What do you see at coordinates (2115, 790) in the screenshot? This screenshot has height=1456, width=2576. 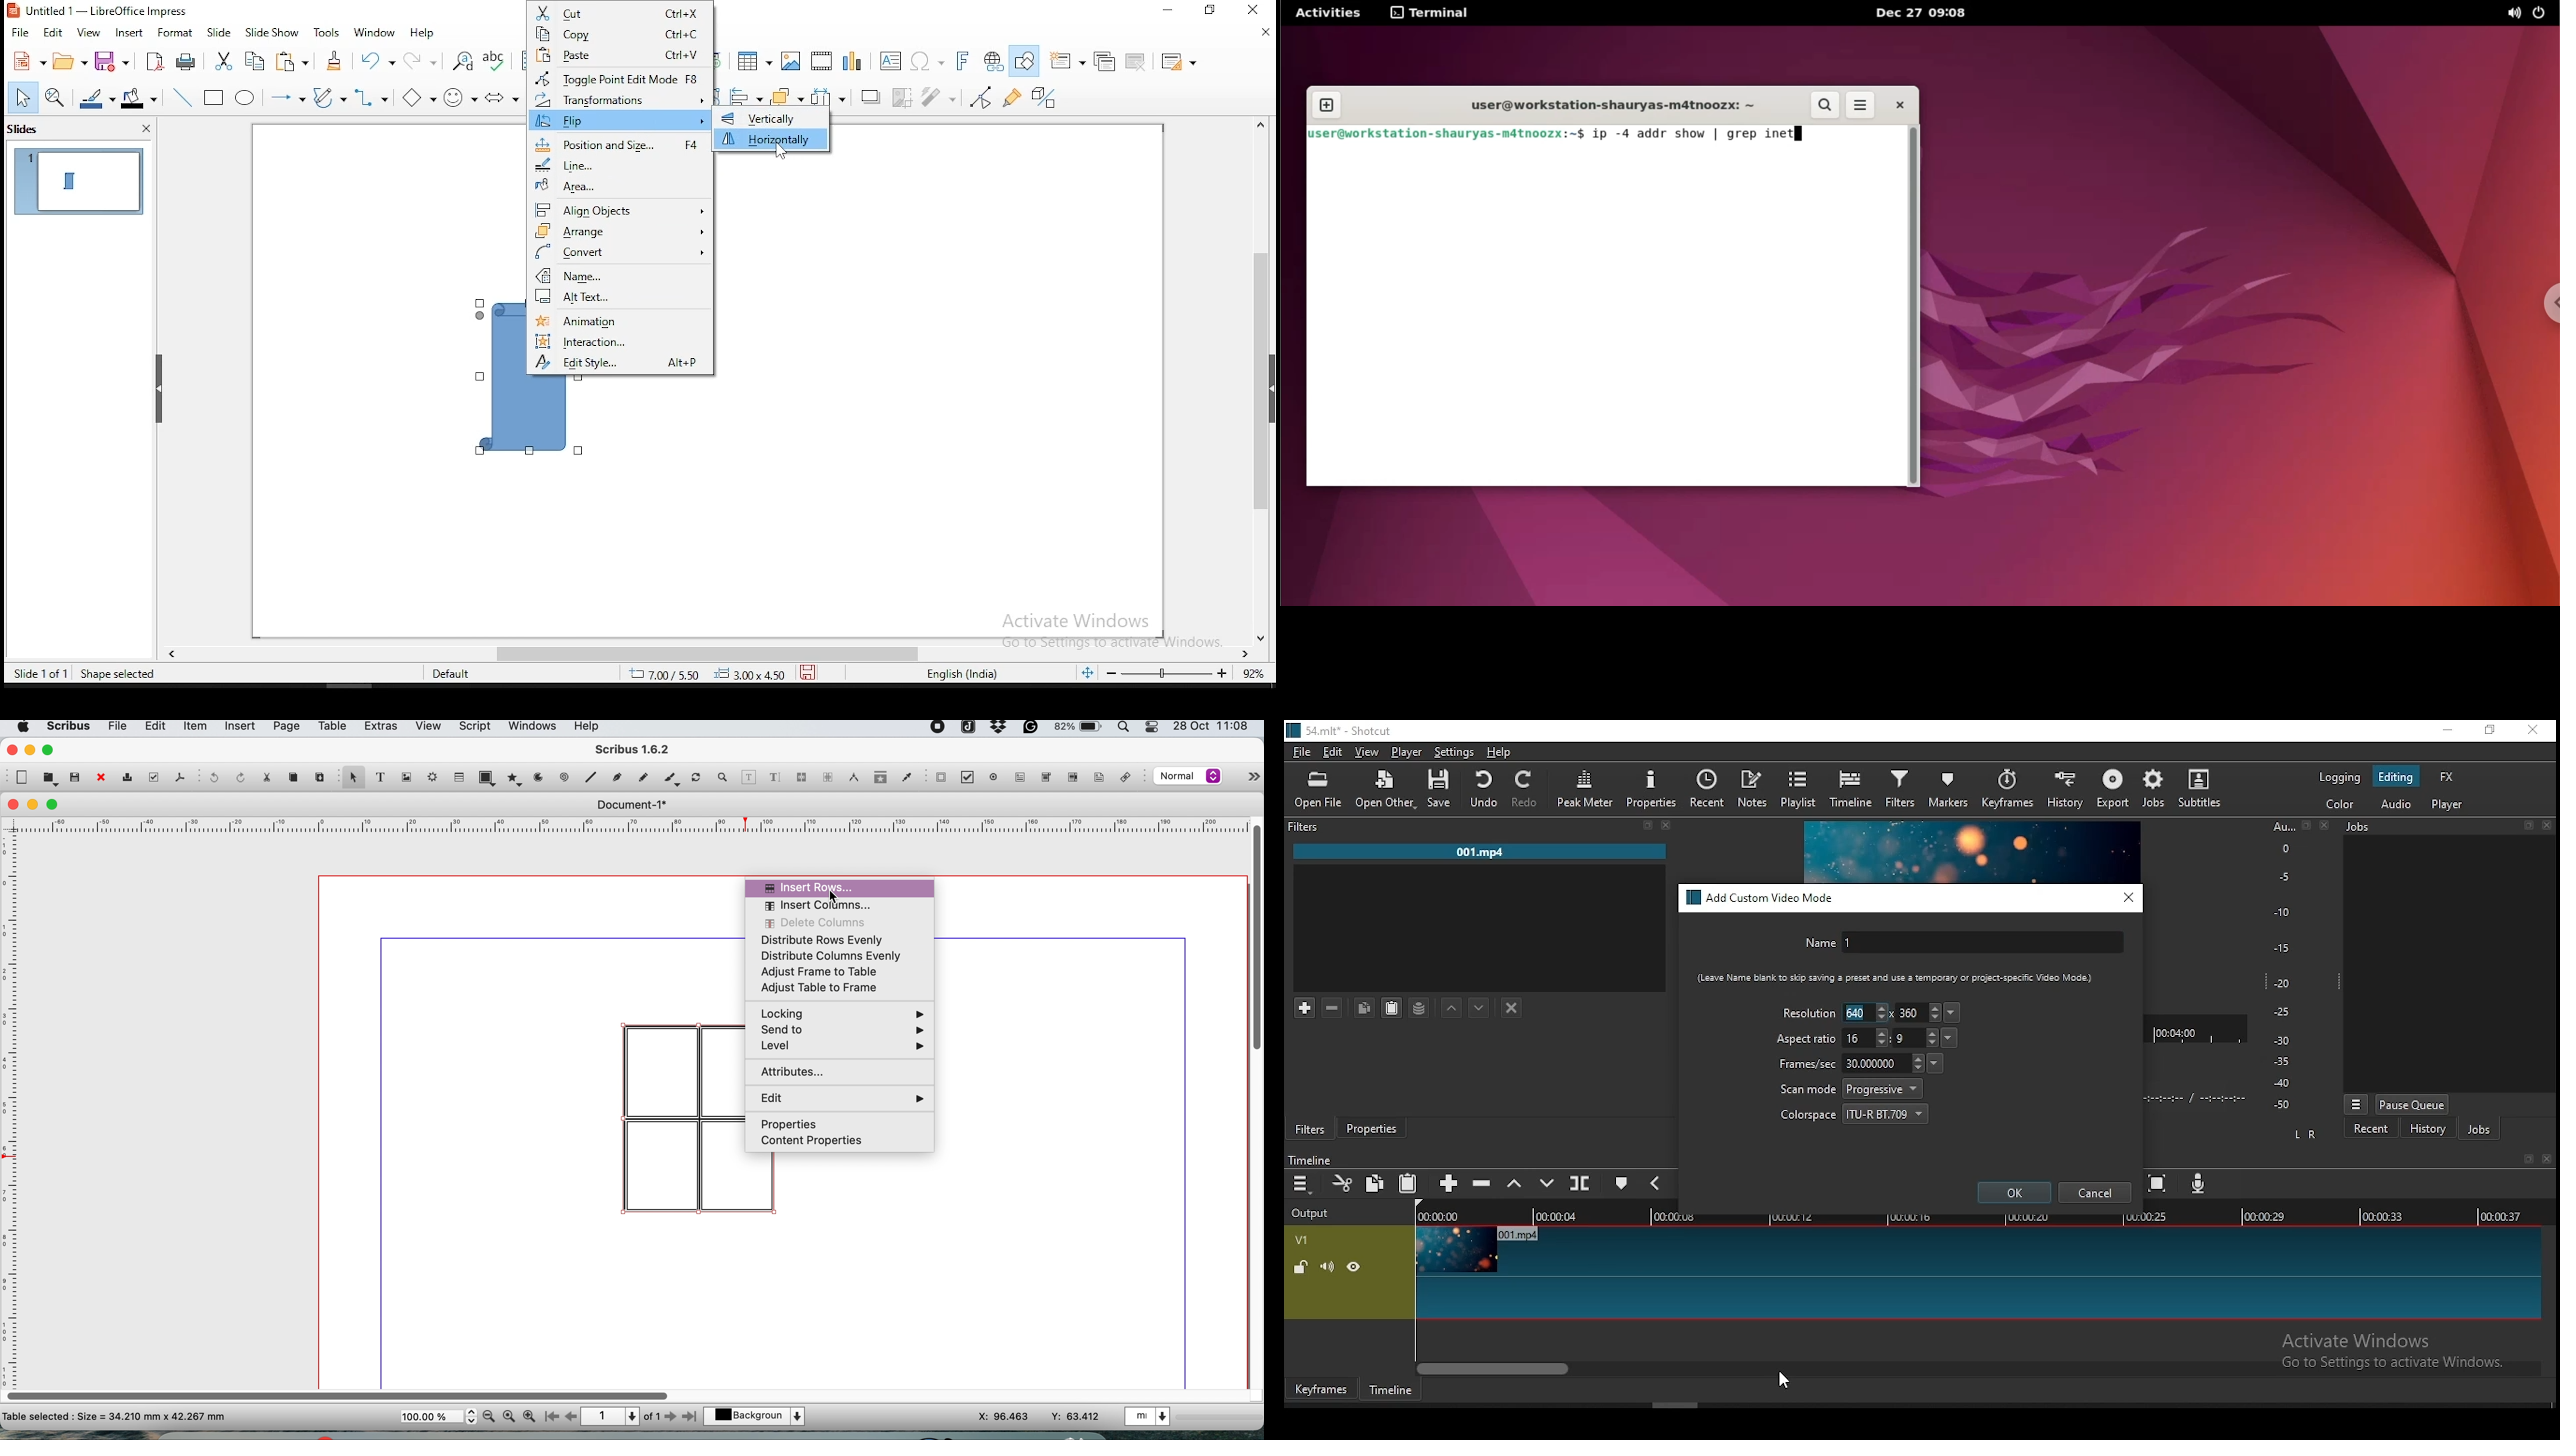 I see `export` at bounding box center [2115, 790].